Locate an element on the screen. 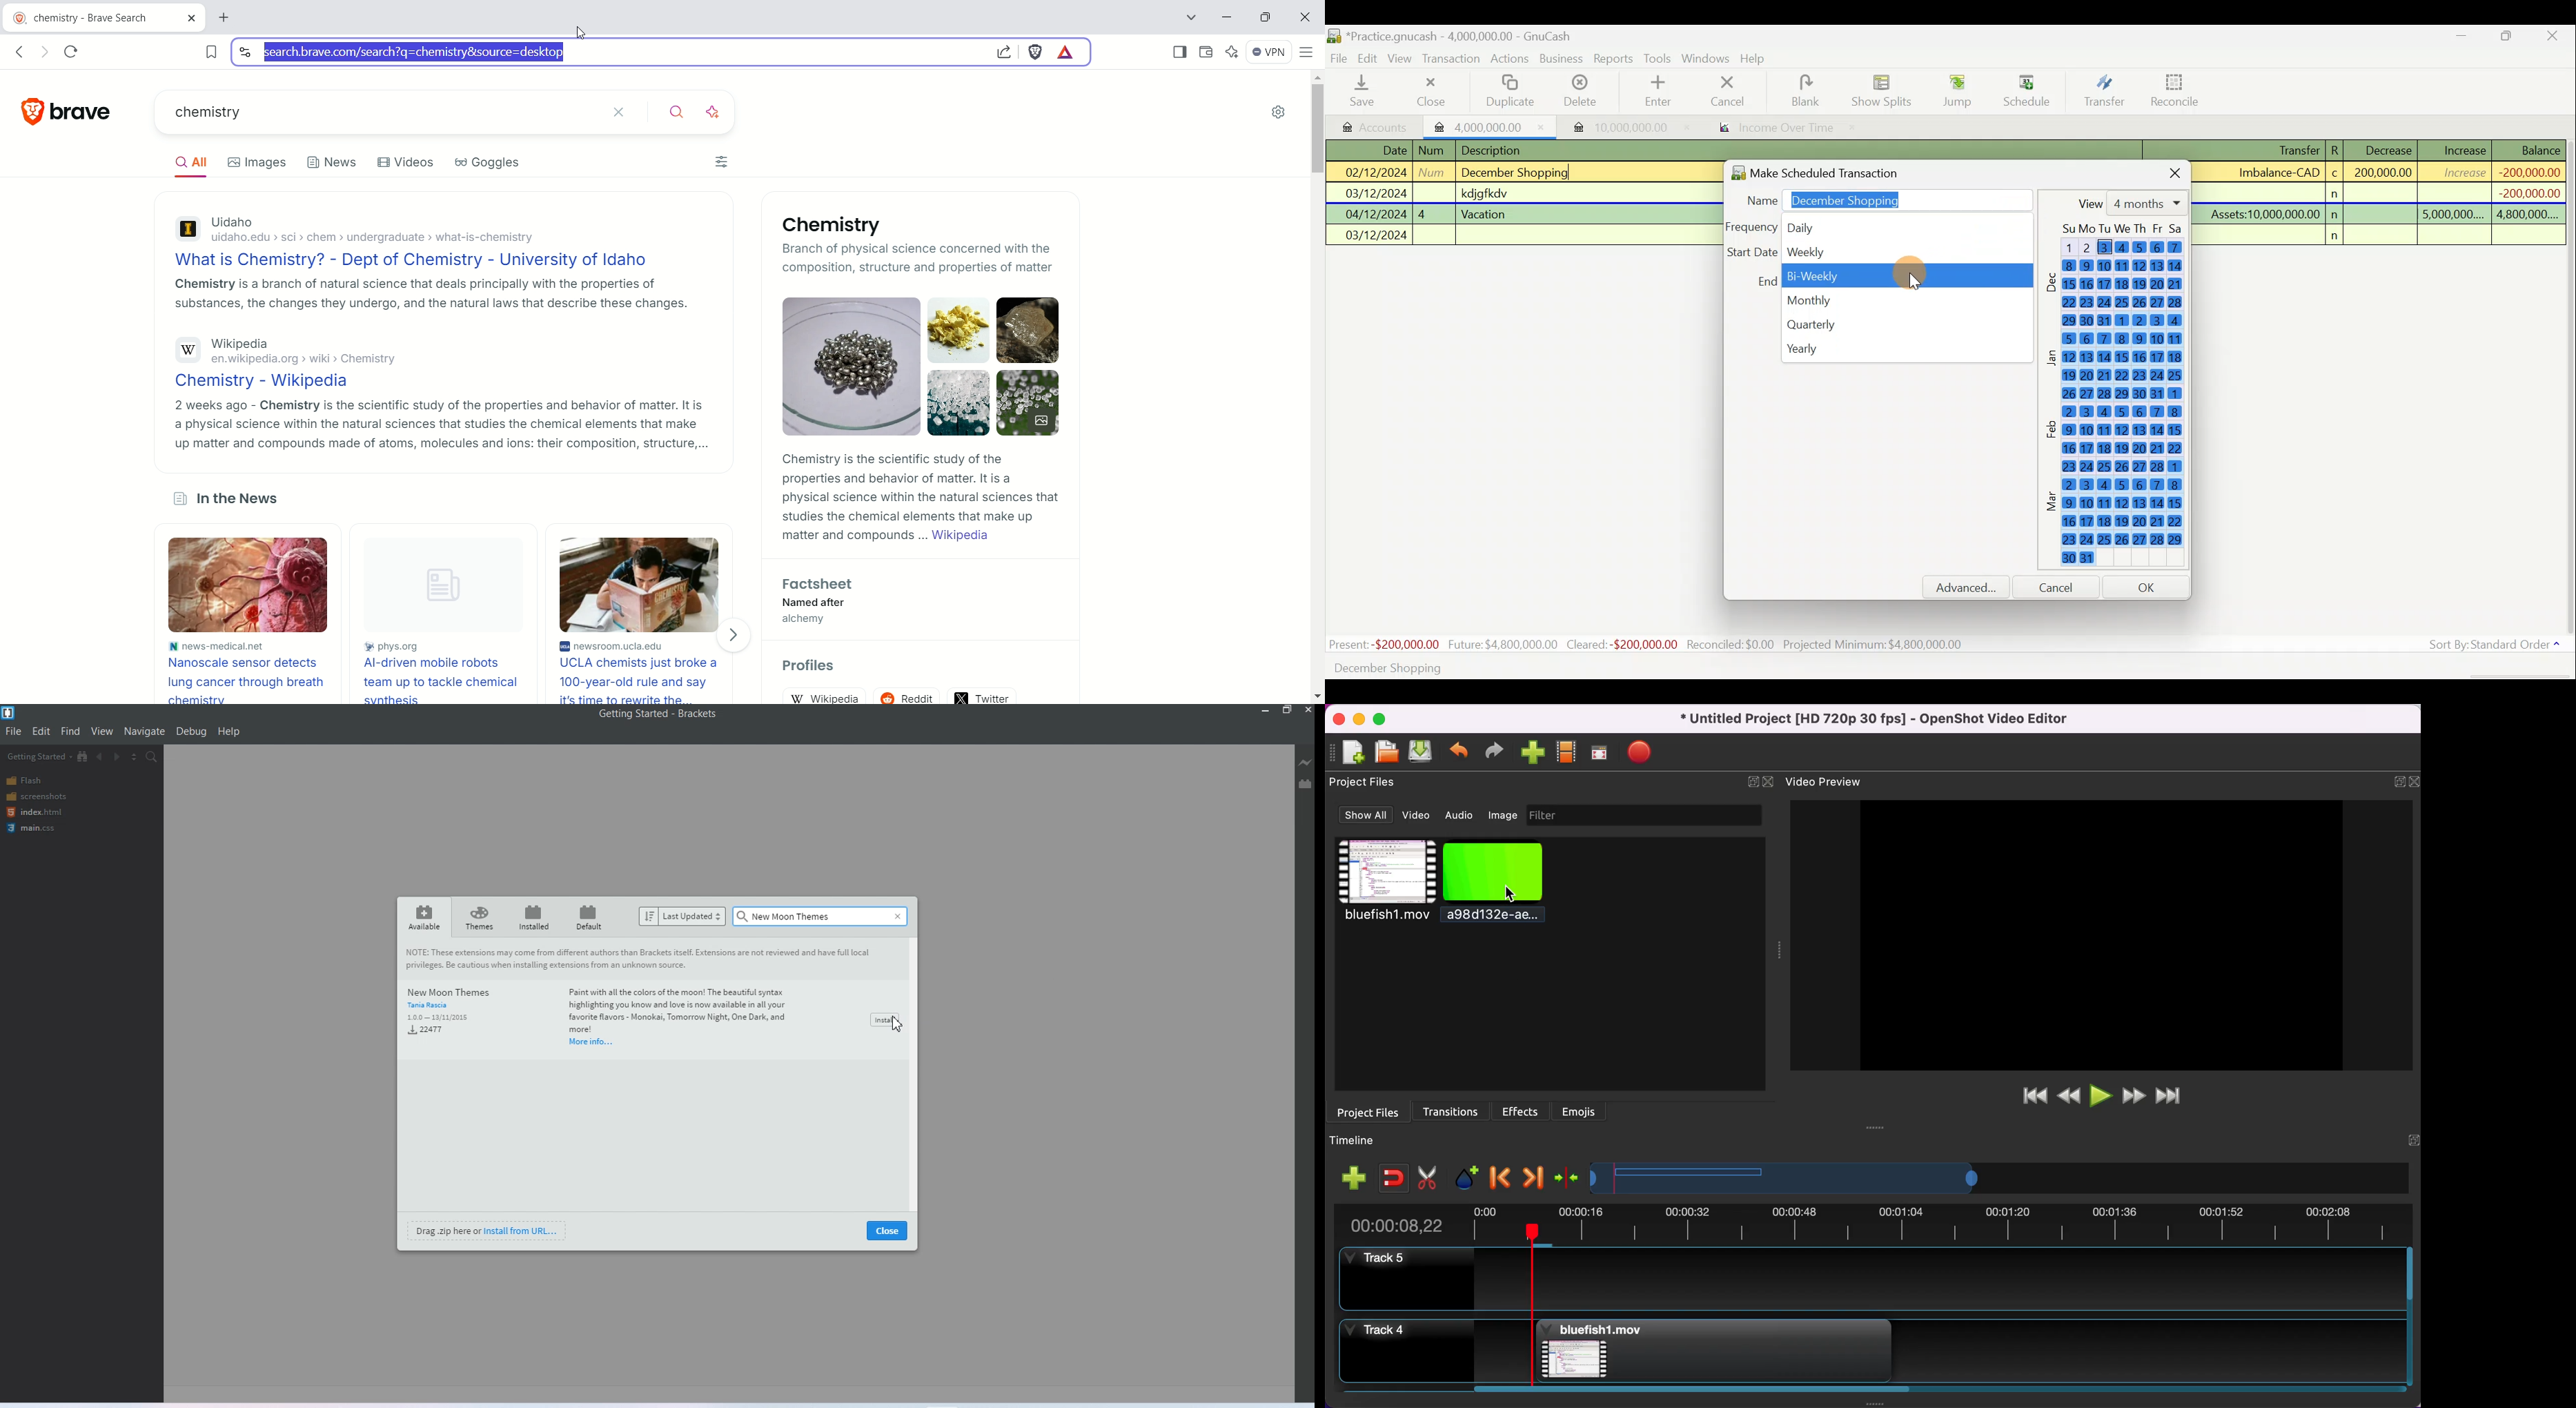  Close is located at coordinates (1430, 91).